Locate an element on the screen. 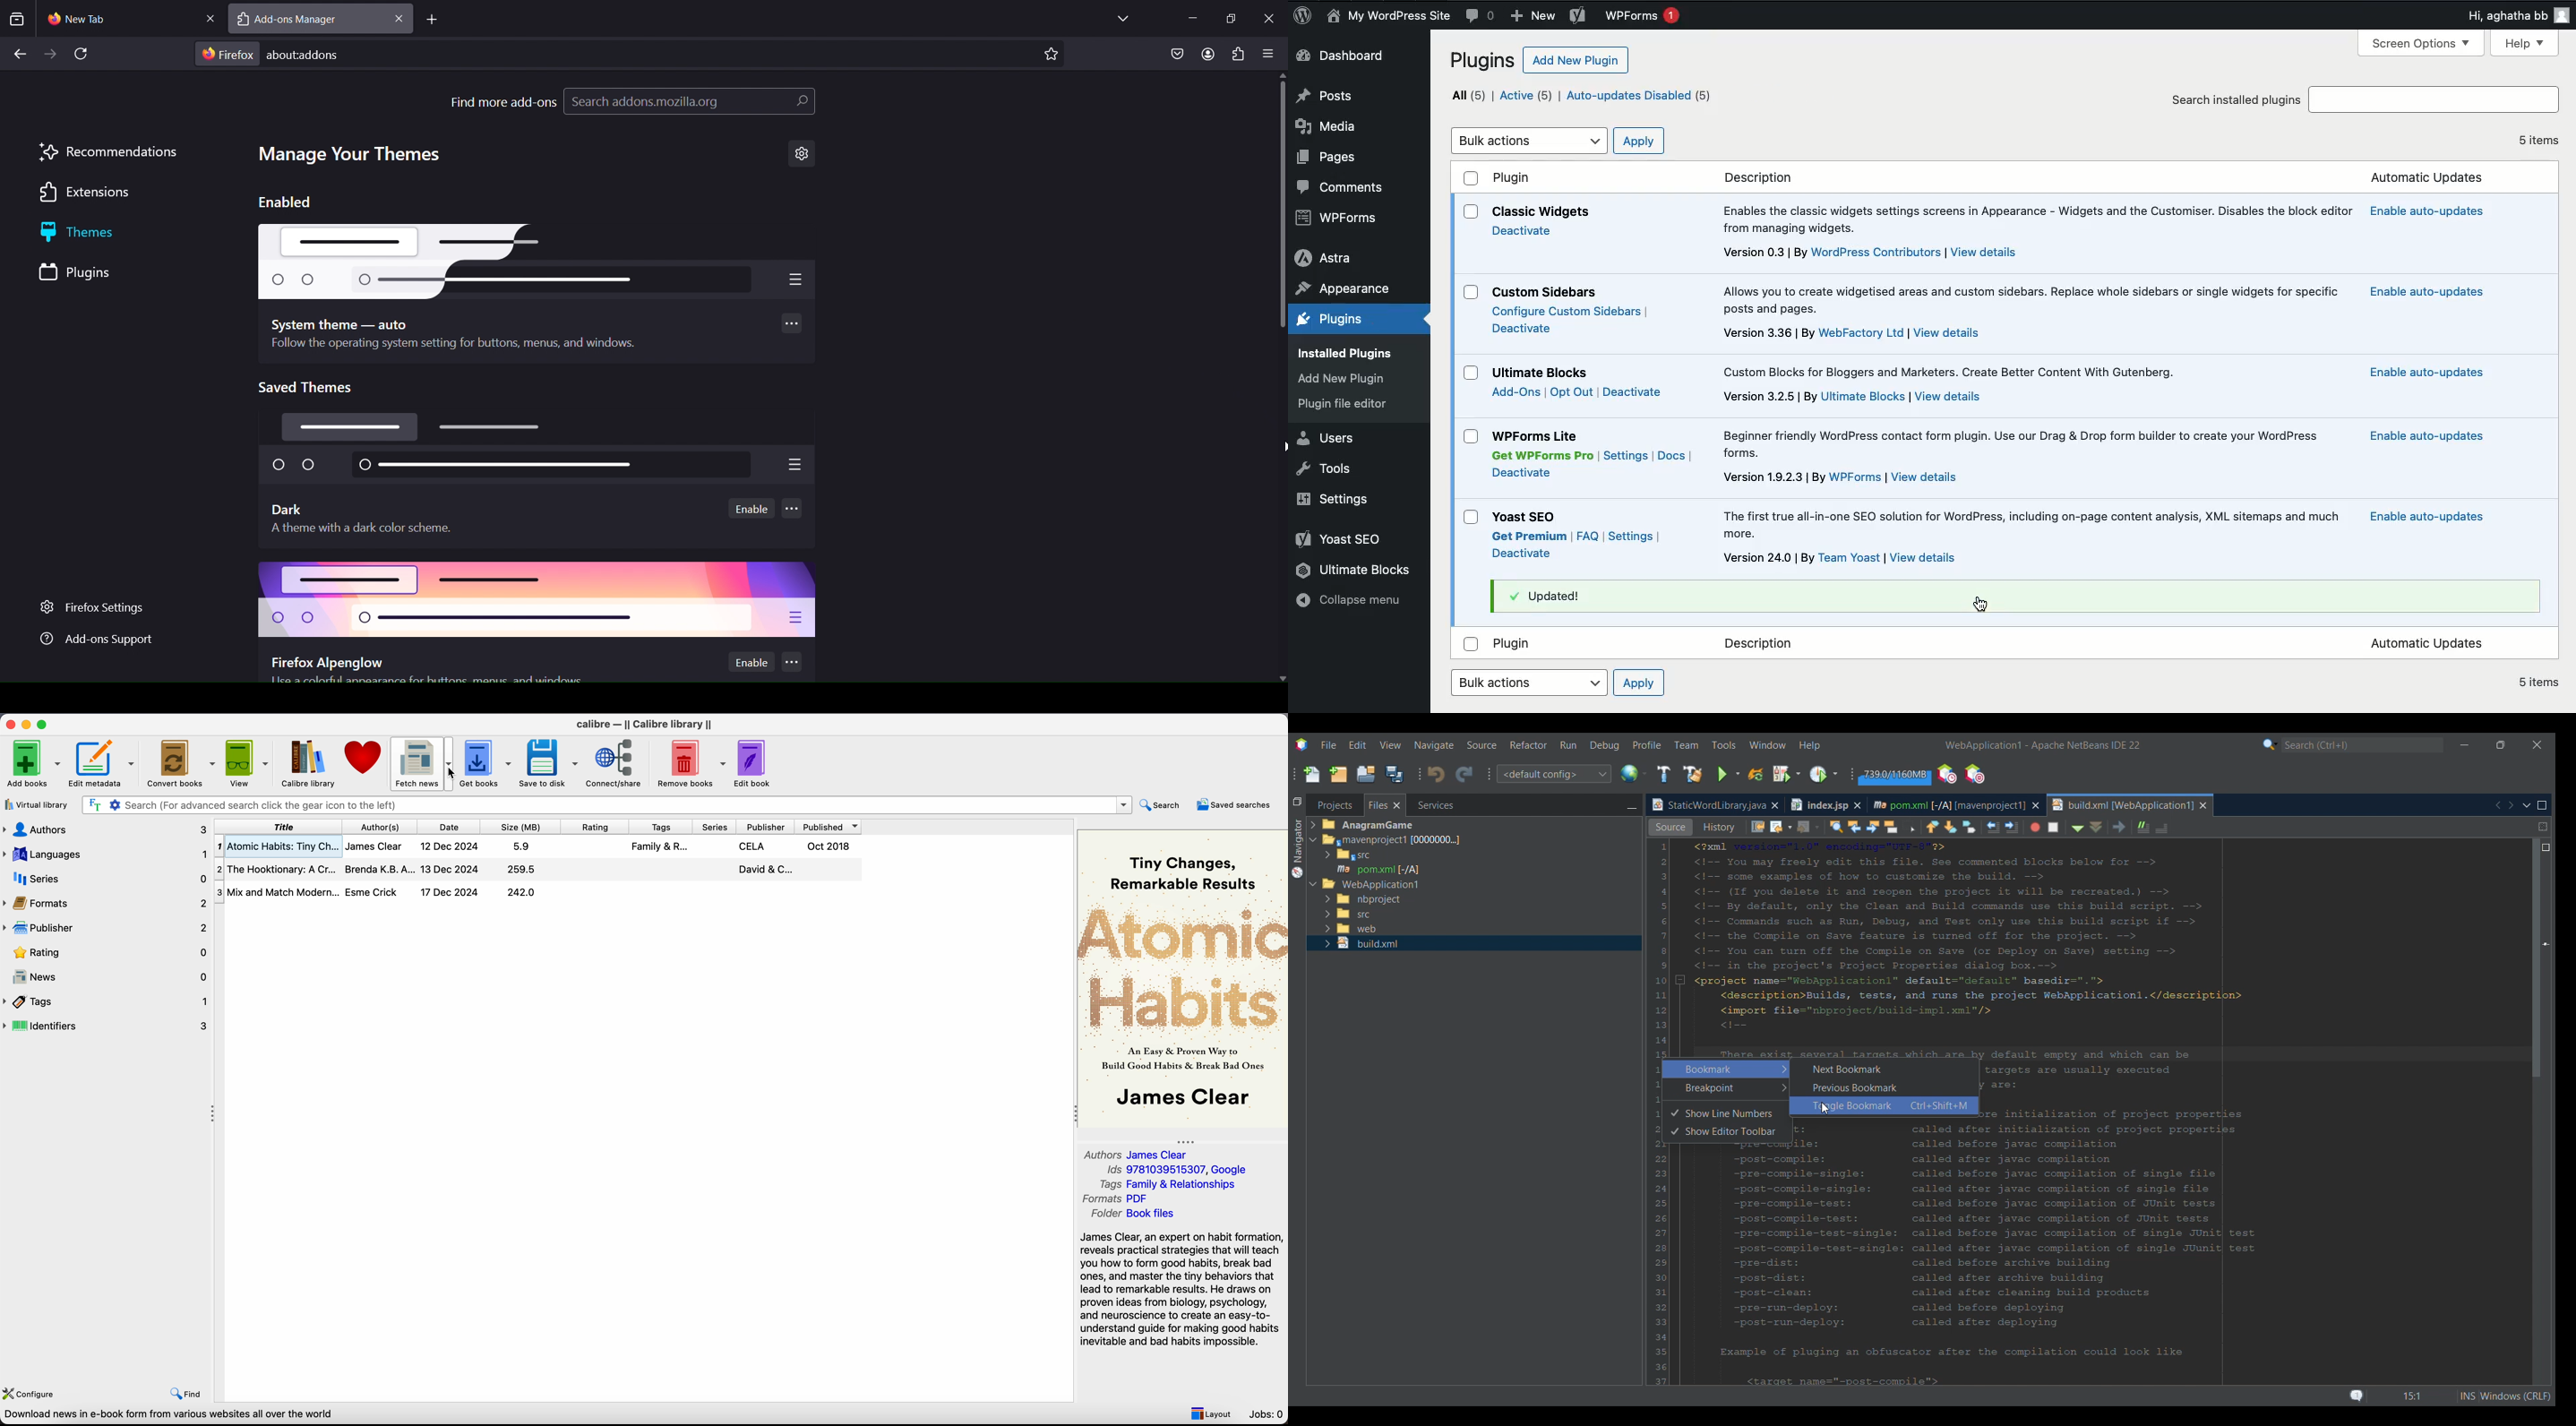 Image resolution: width=2576 pixels, height=1428 pixels. virtual library is located at coordinates (35, 805).